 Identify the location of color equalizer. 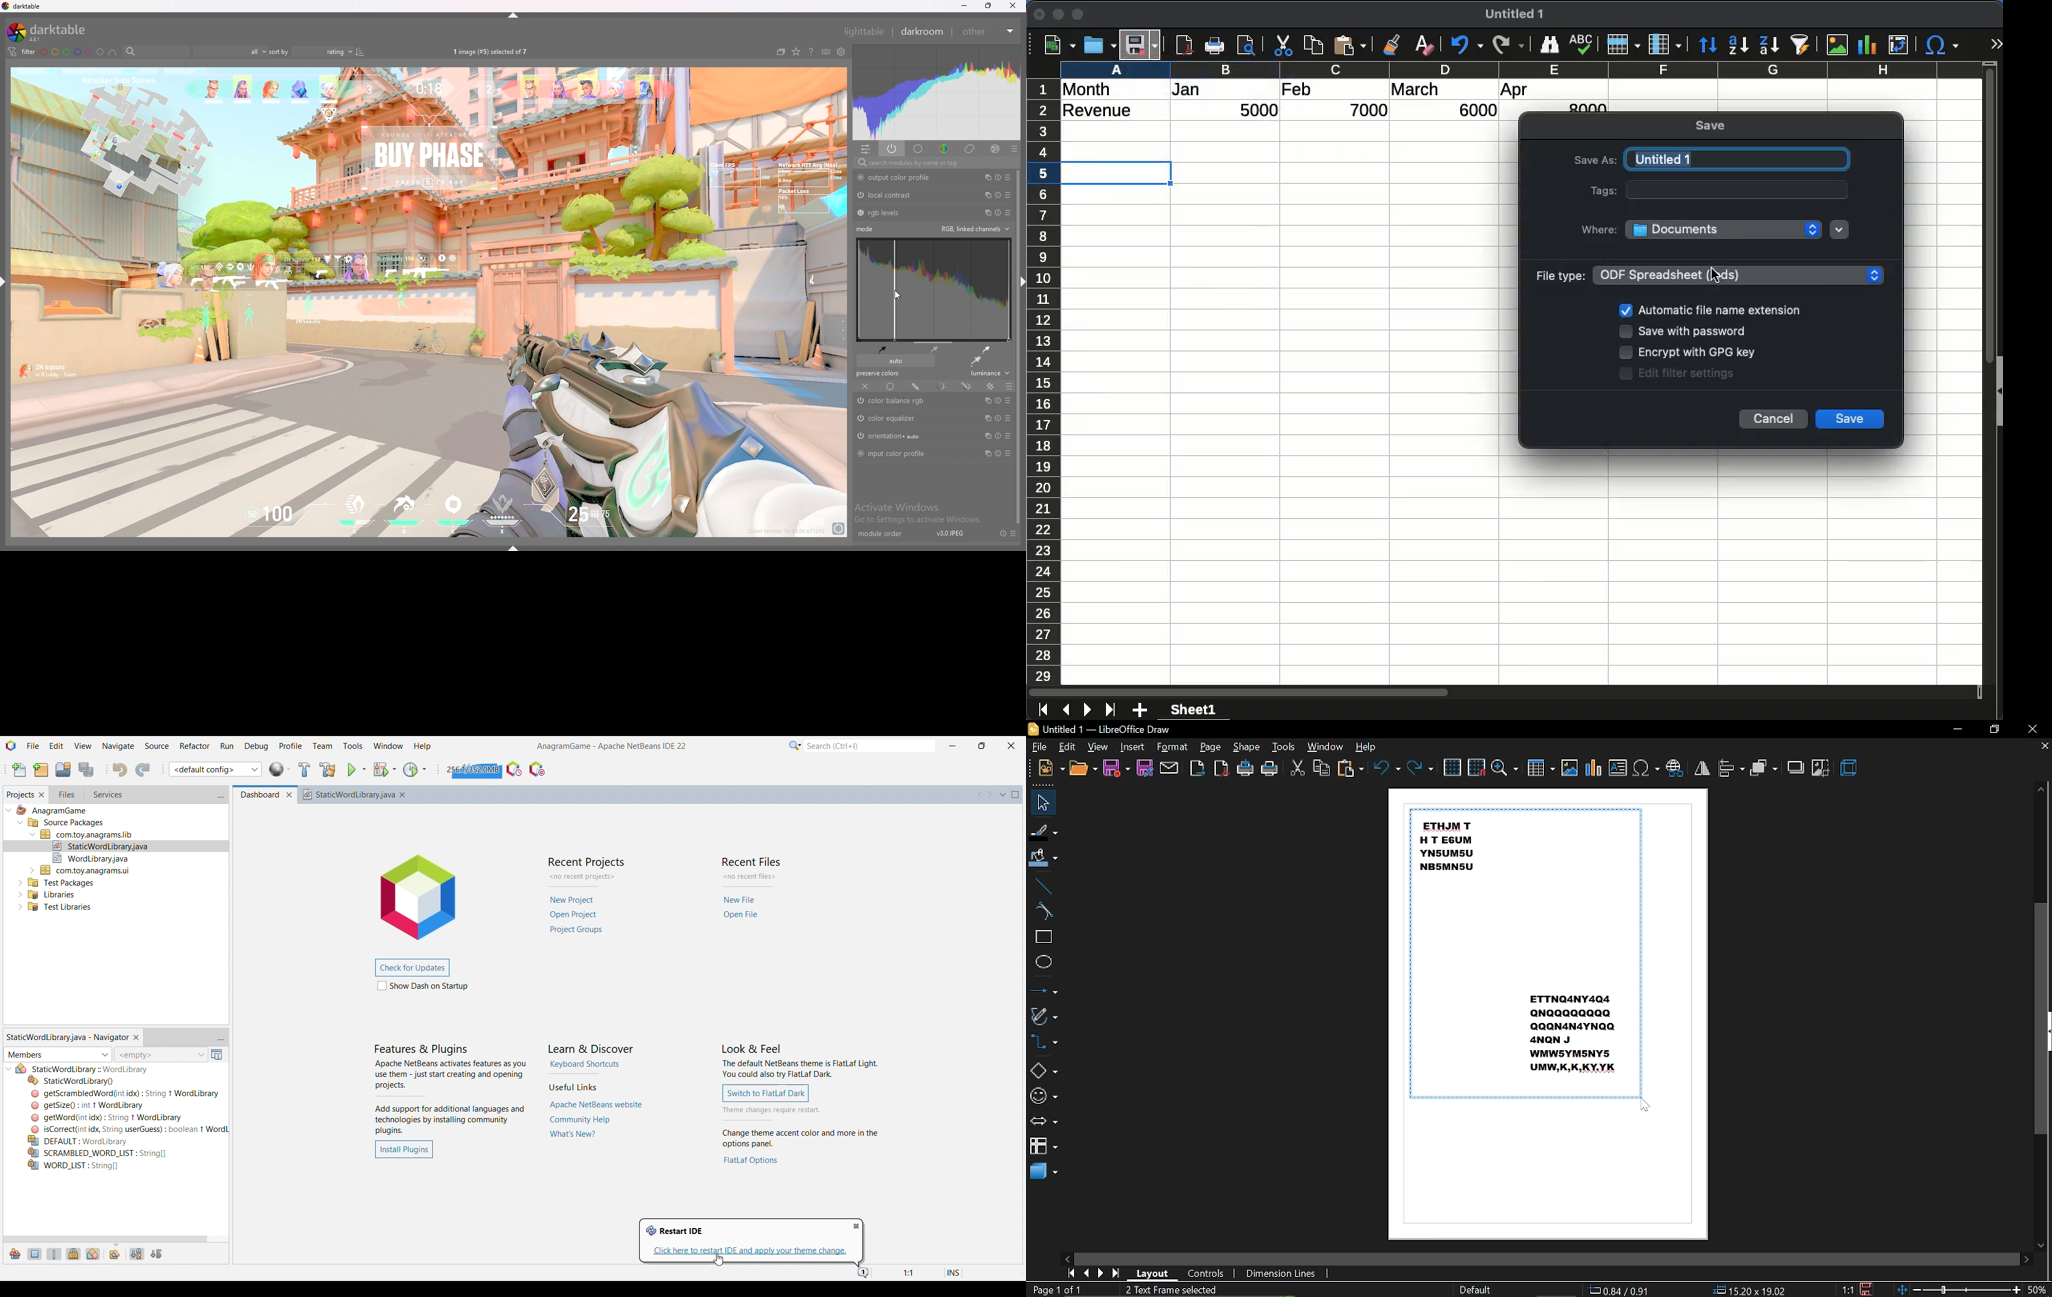
(893, 419).